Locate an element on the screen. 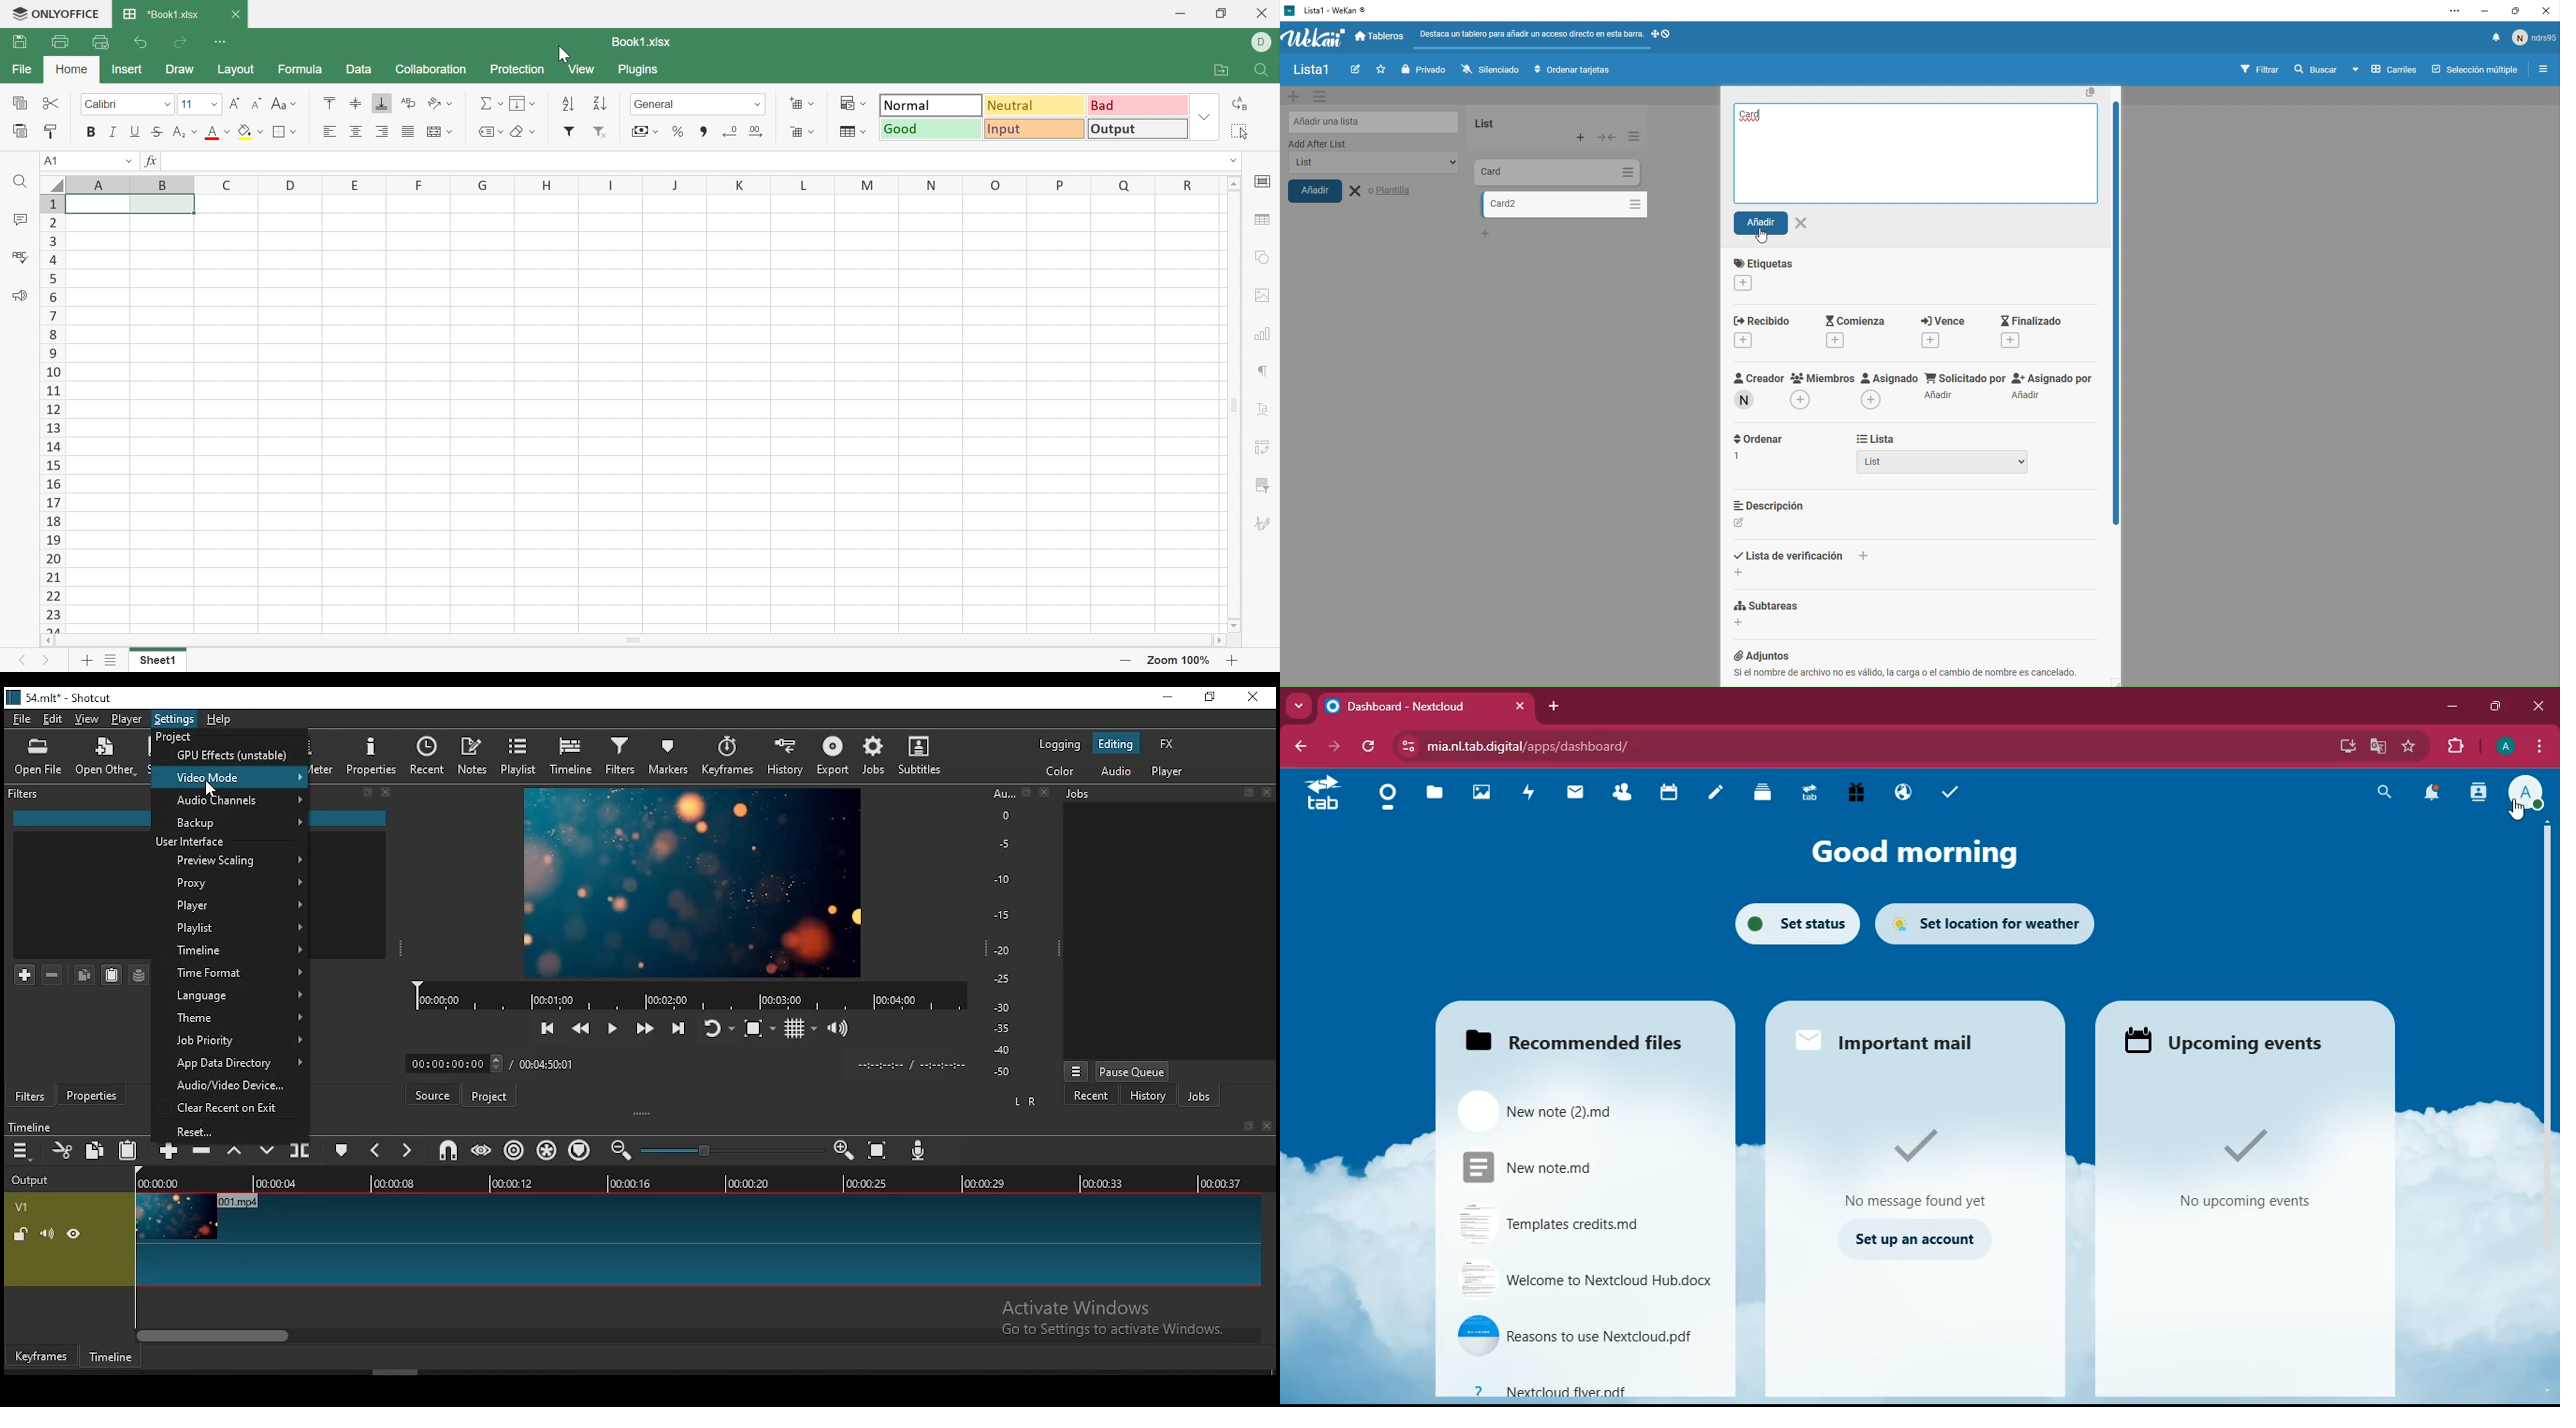  volume is located at coordinates (47, 1233).